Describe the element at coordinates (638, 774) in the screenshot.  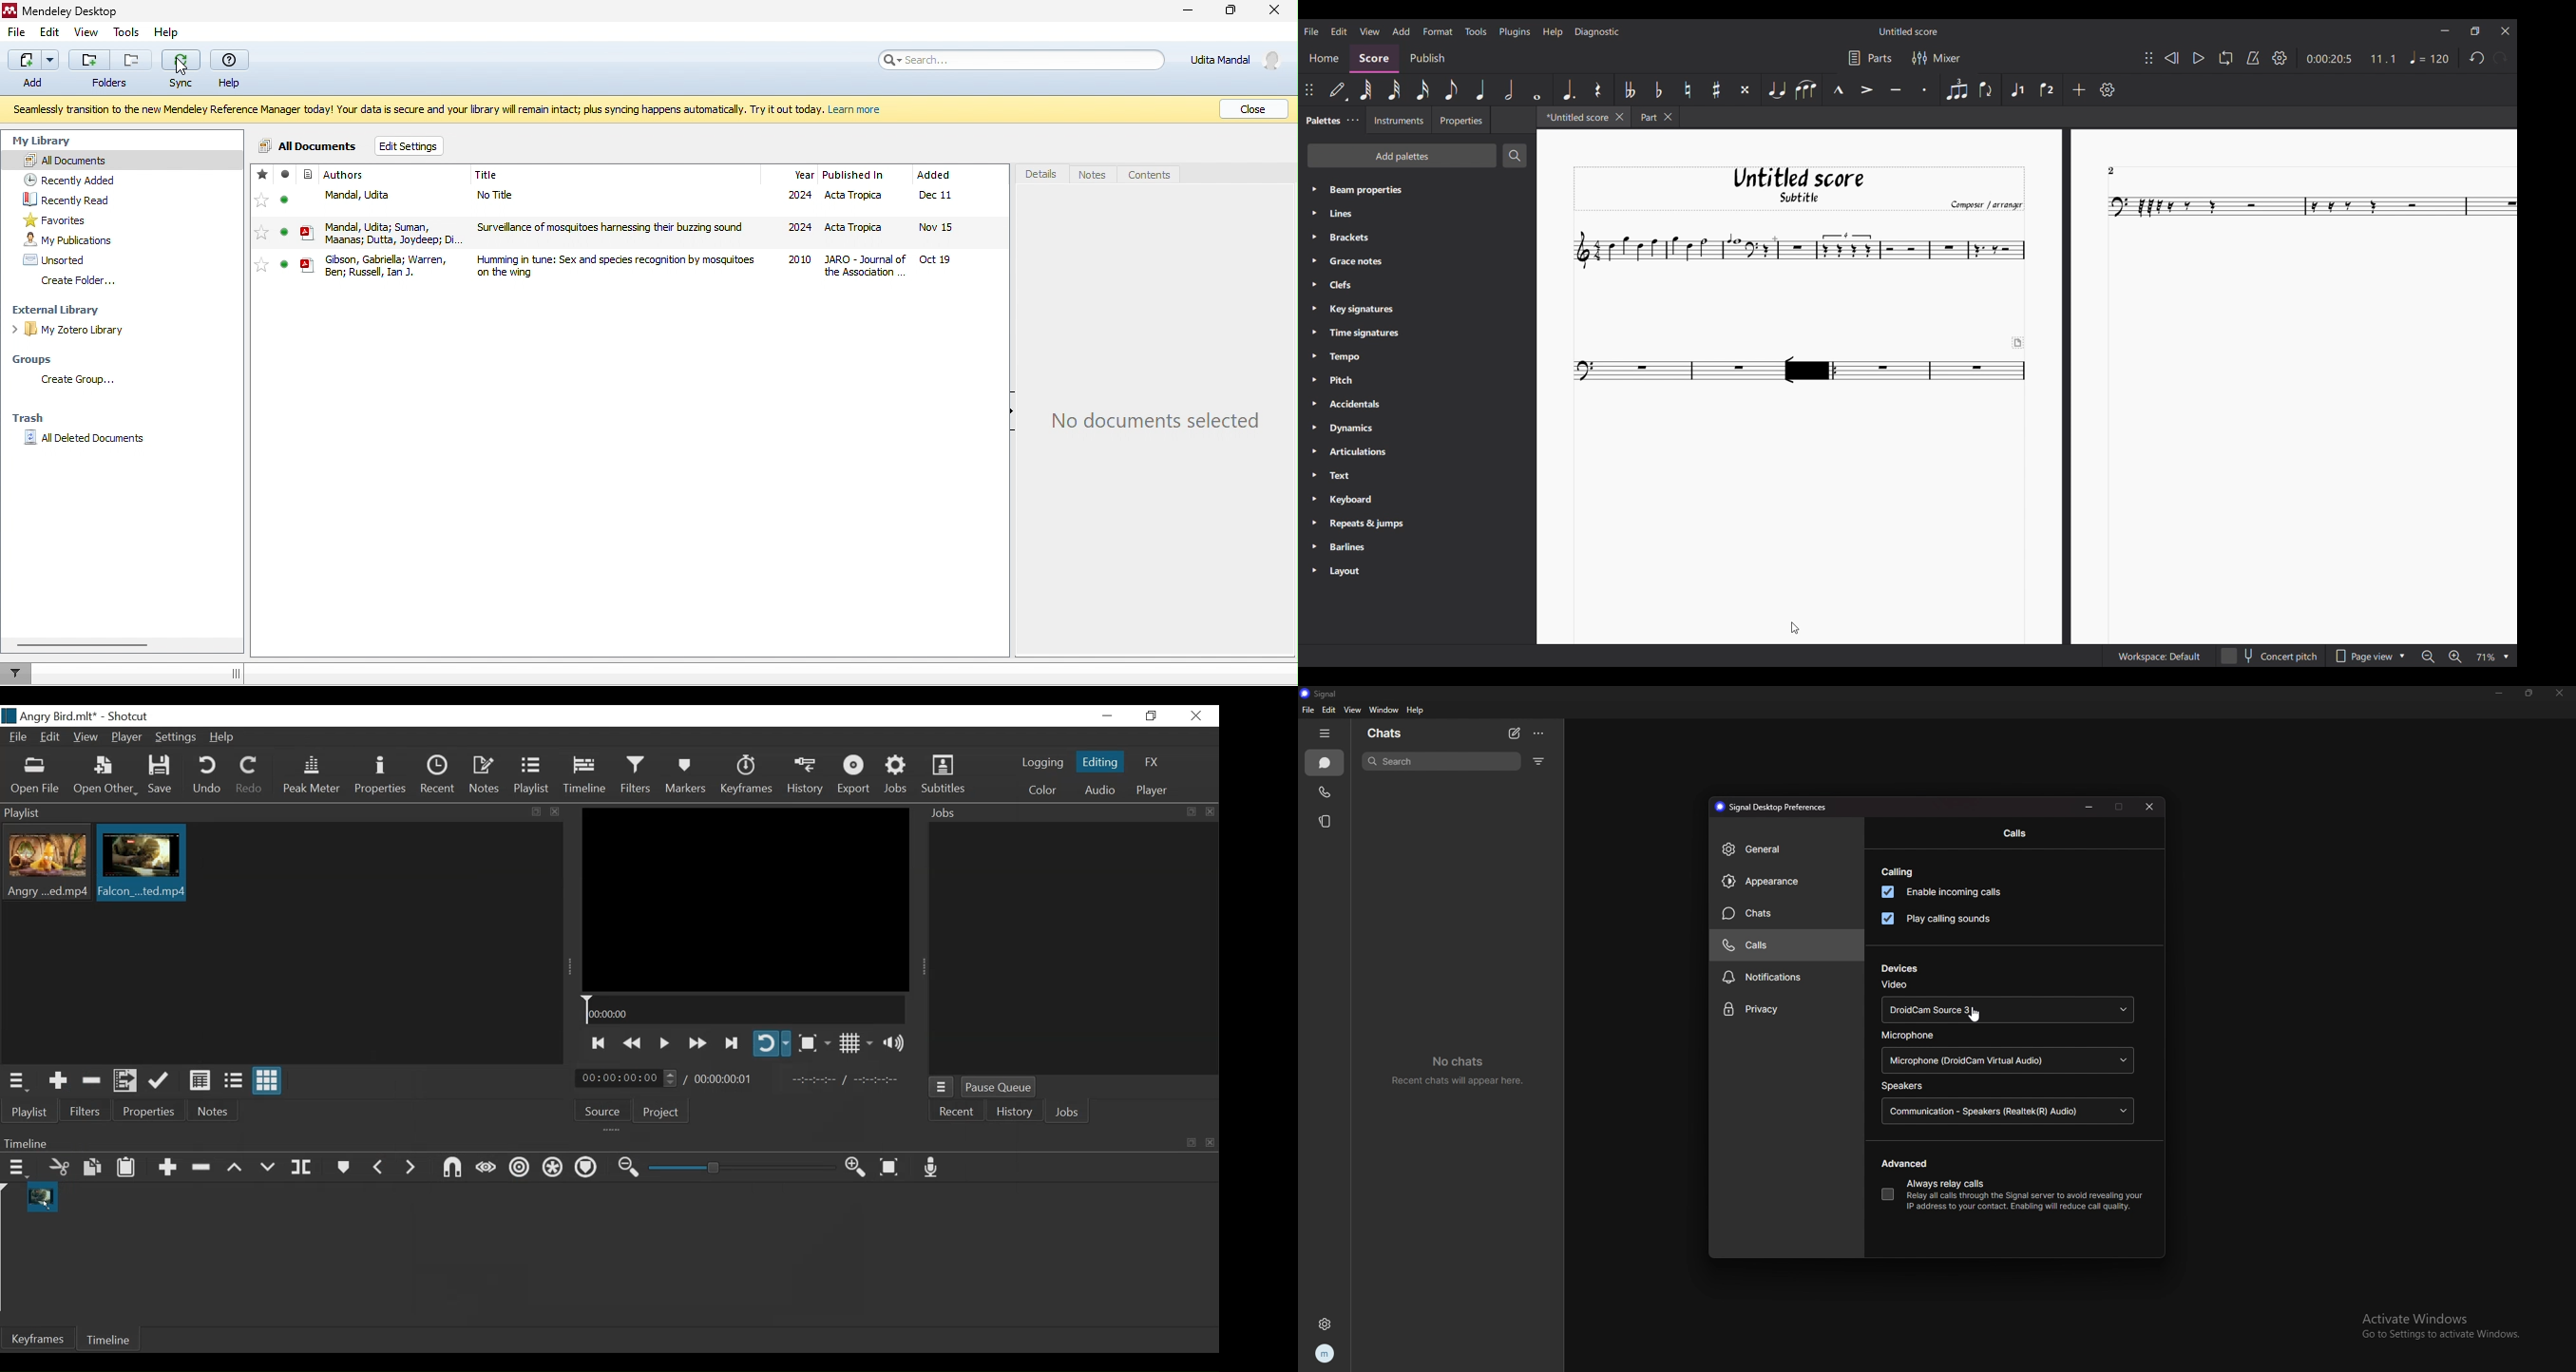
I see `Filters` at that location.